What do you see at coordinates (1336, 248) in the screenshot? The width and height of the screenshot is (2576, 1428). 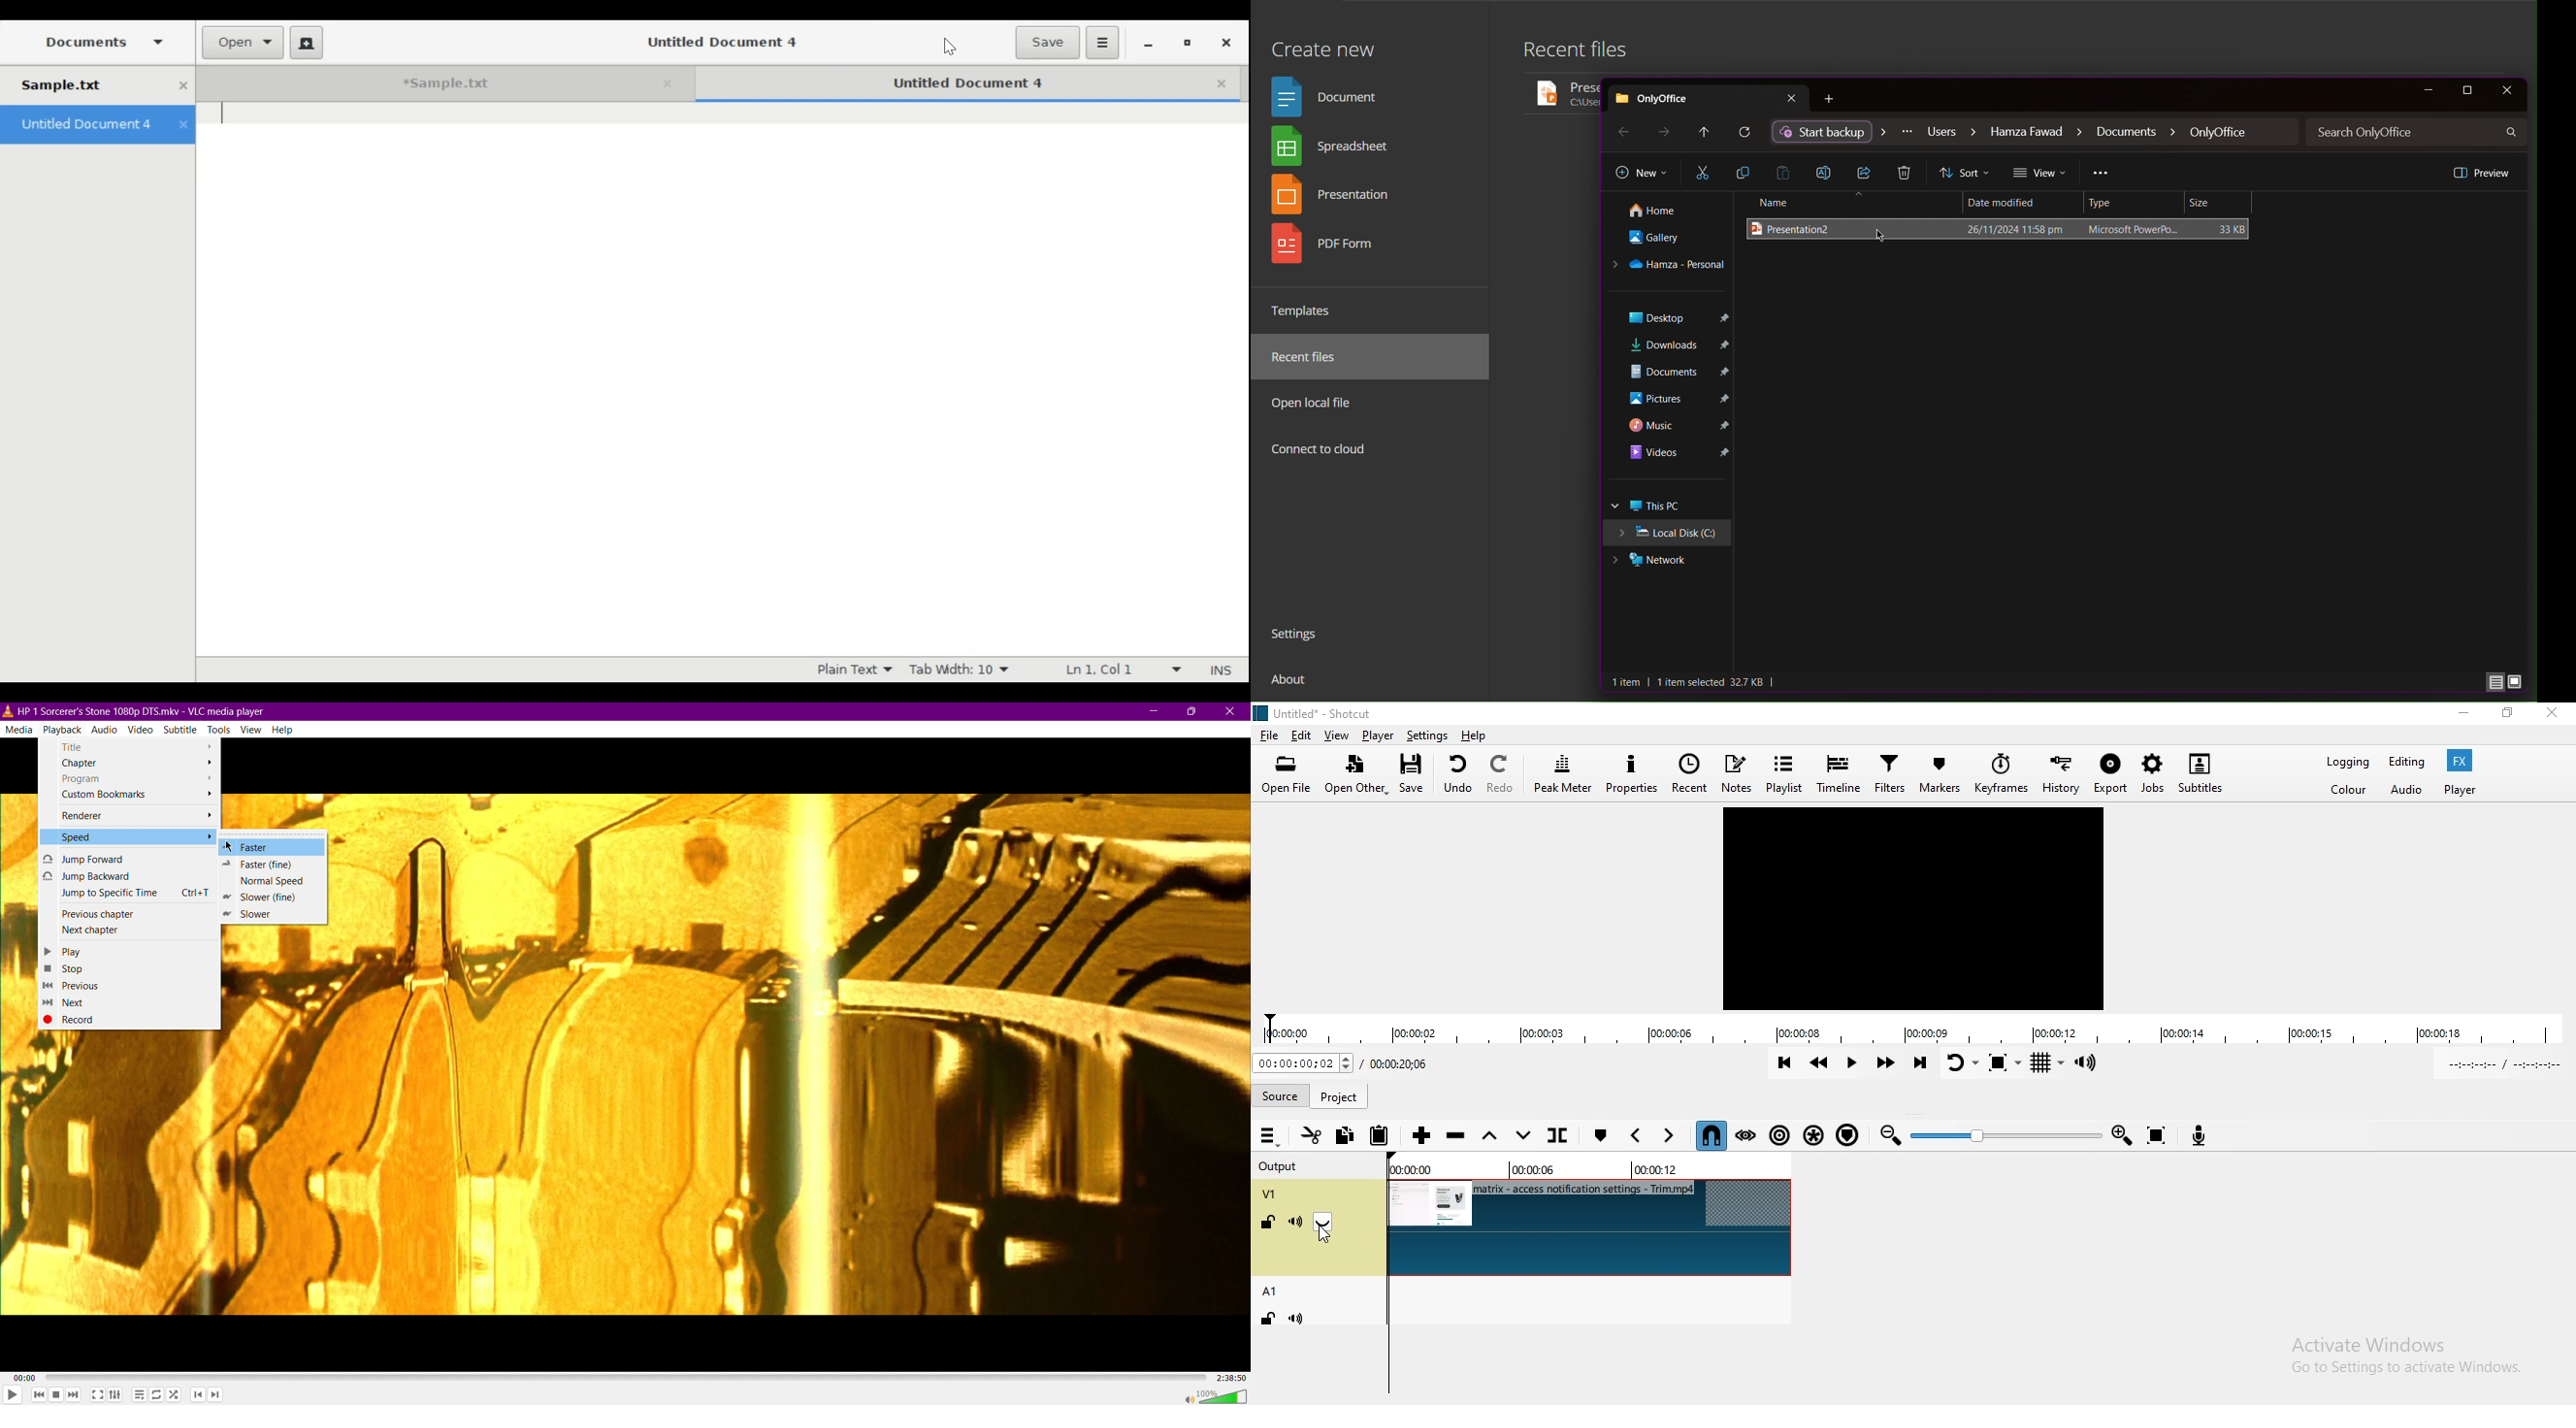 I see `PDF Form` at bounding box center [1336, 248].